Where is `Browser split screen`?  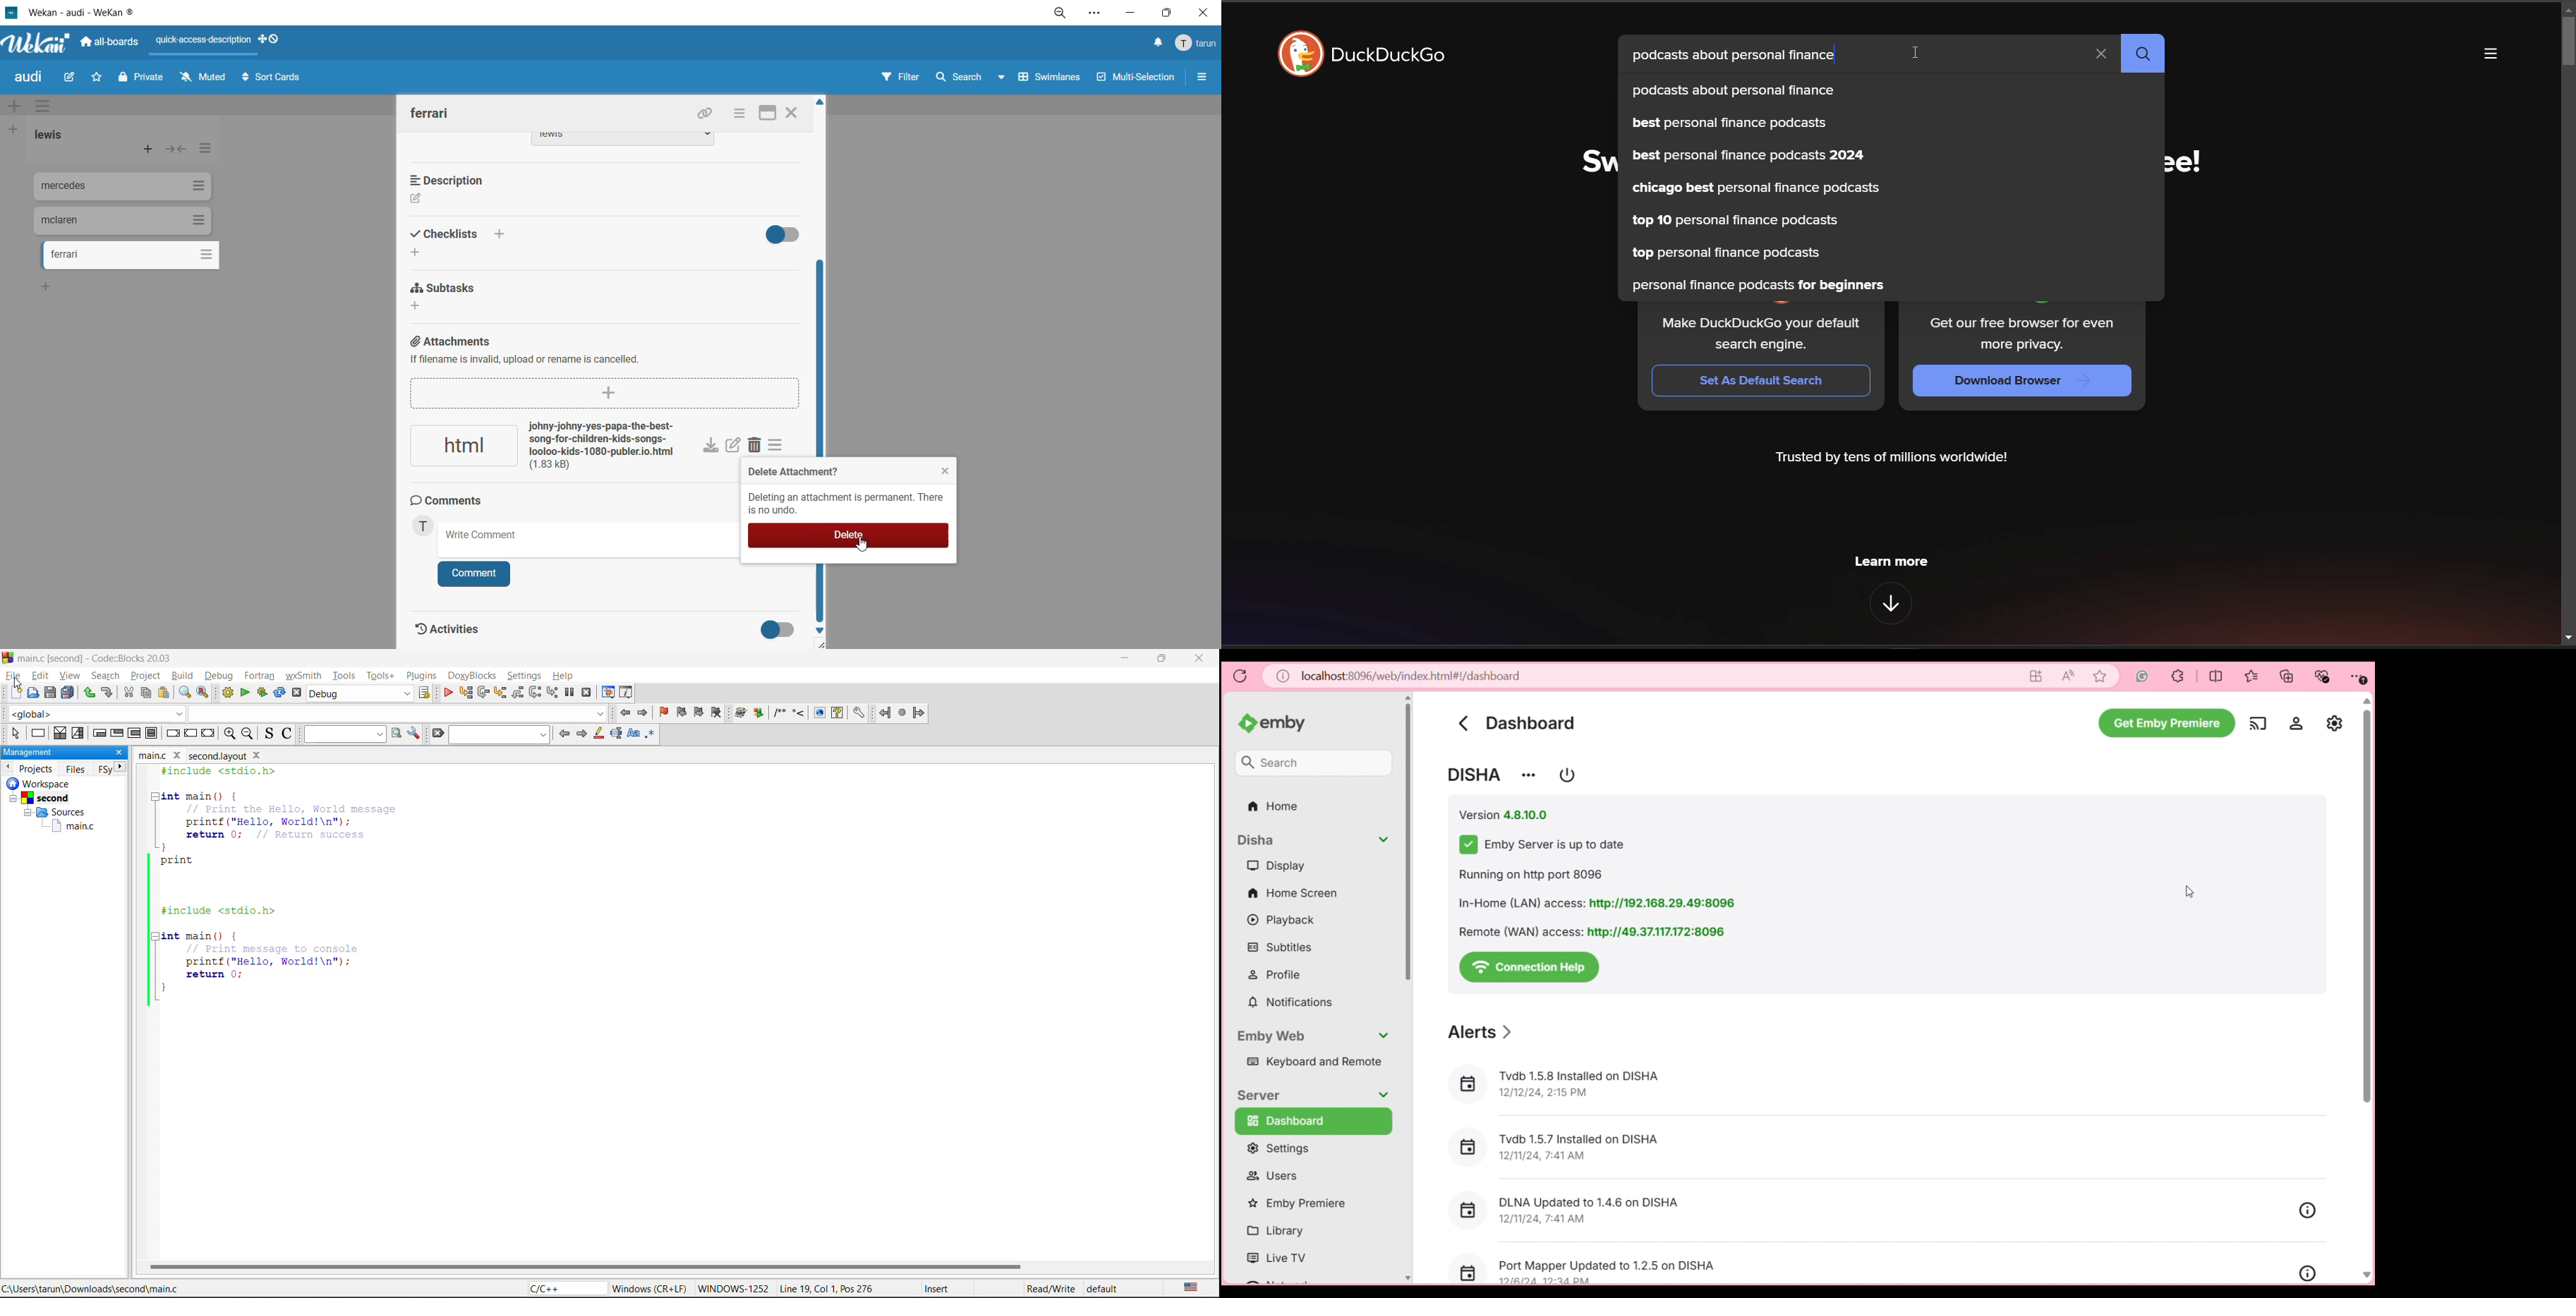 Browser split screen is located at coordinates (2217, 676).